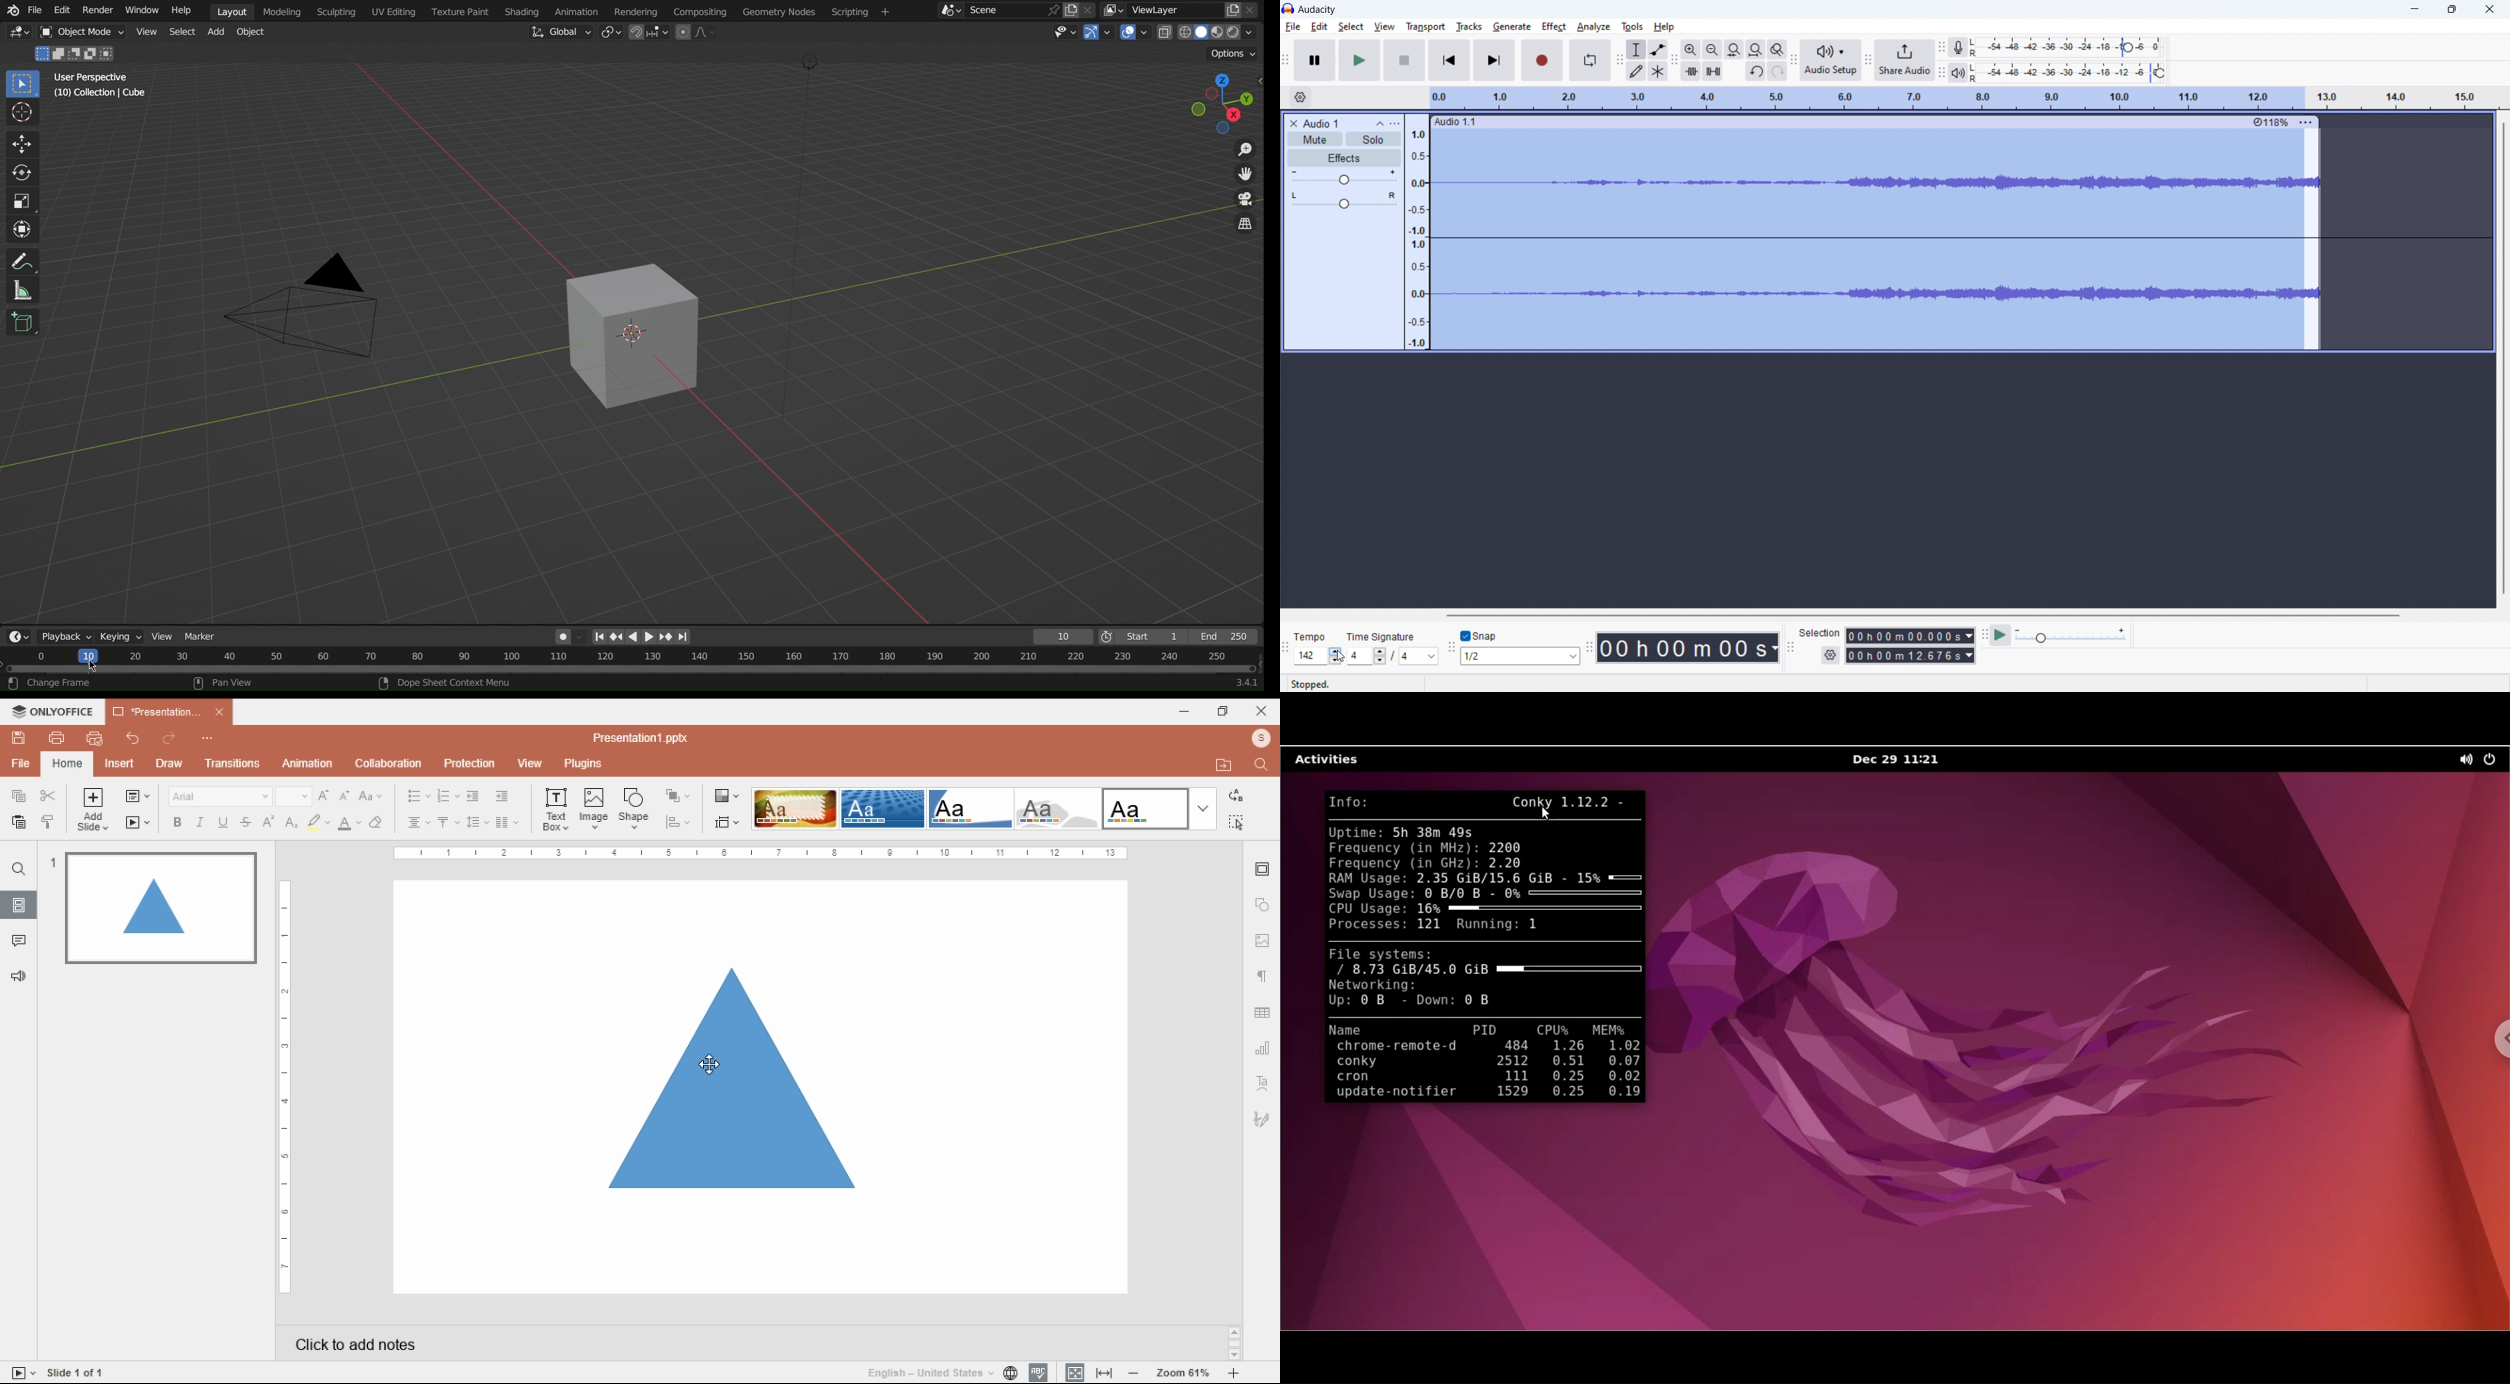 The height and width of the screenshot is (1400, 2520). I want to click on shape setting, so click(1262, 904).